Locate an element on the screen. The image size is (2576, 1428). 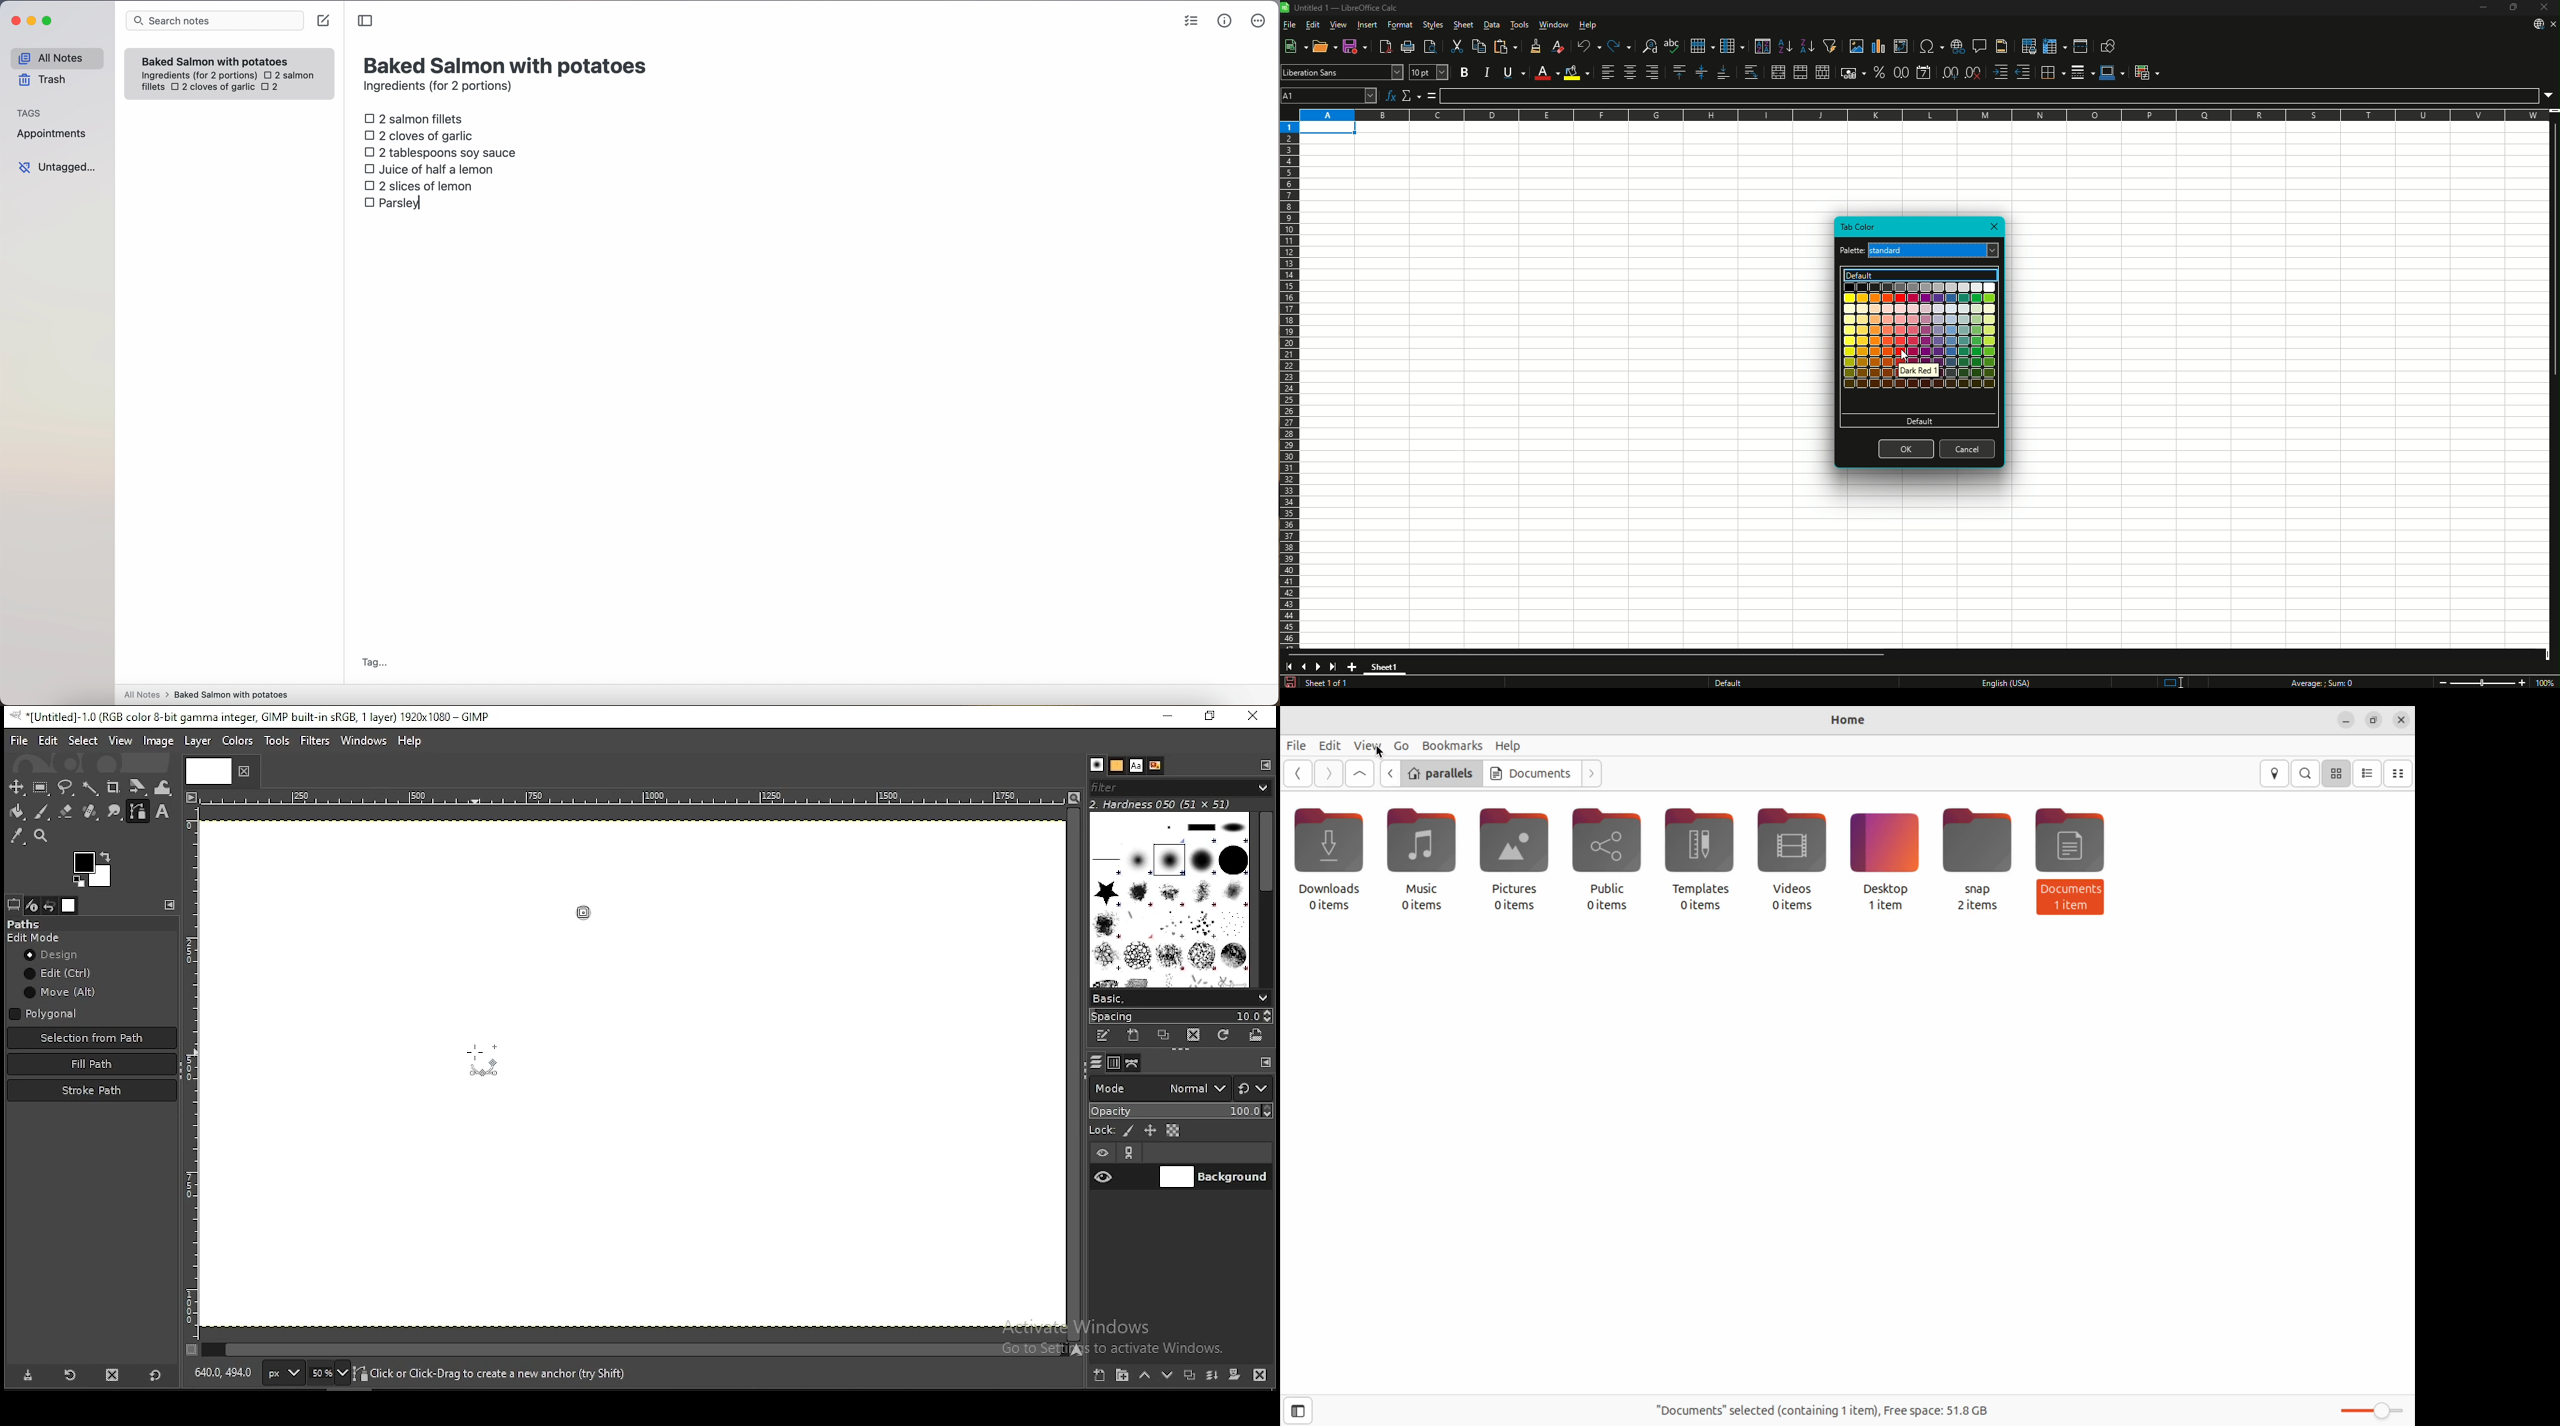
Insert or Edit Pivot is located at coordinates (1901, 46).